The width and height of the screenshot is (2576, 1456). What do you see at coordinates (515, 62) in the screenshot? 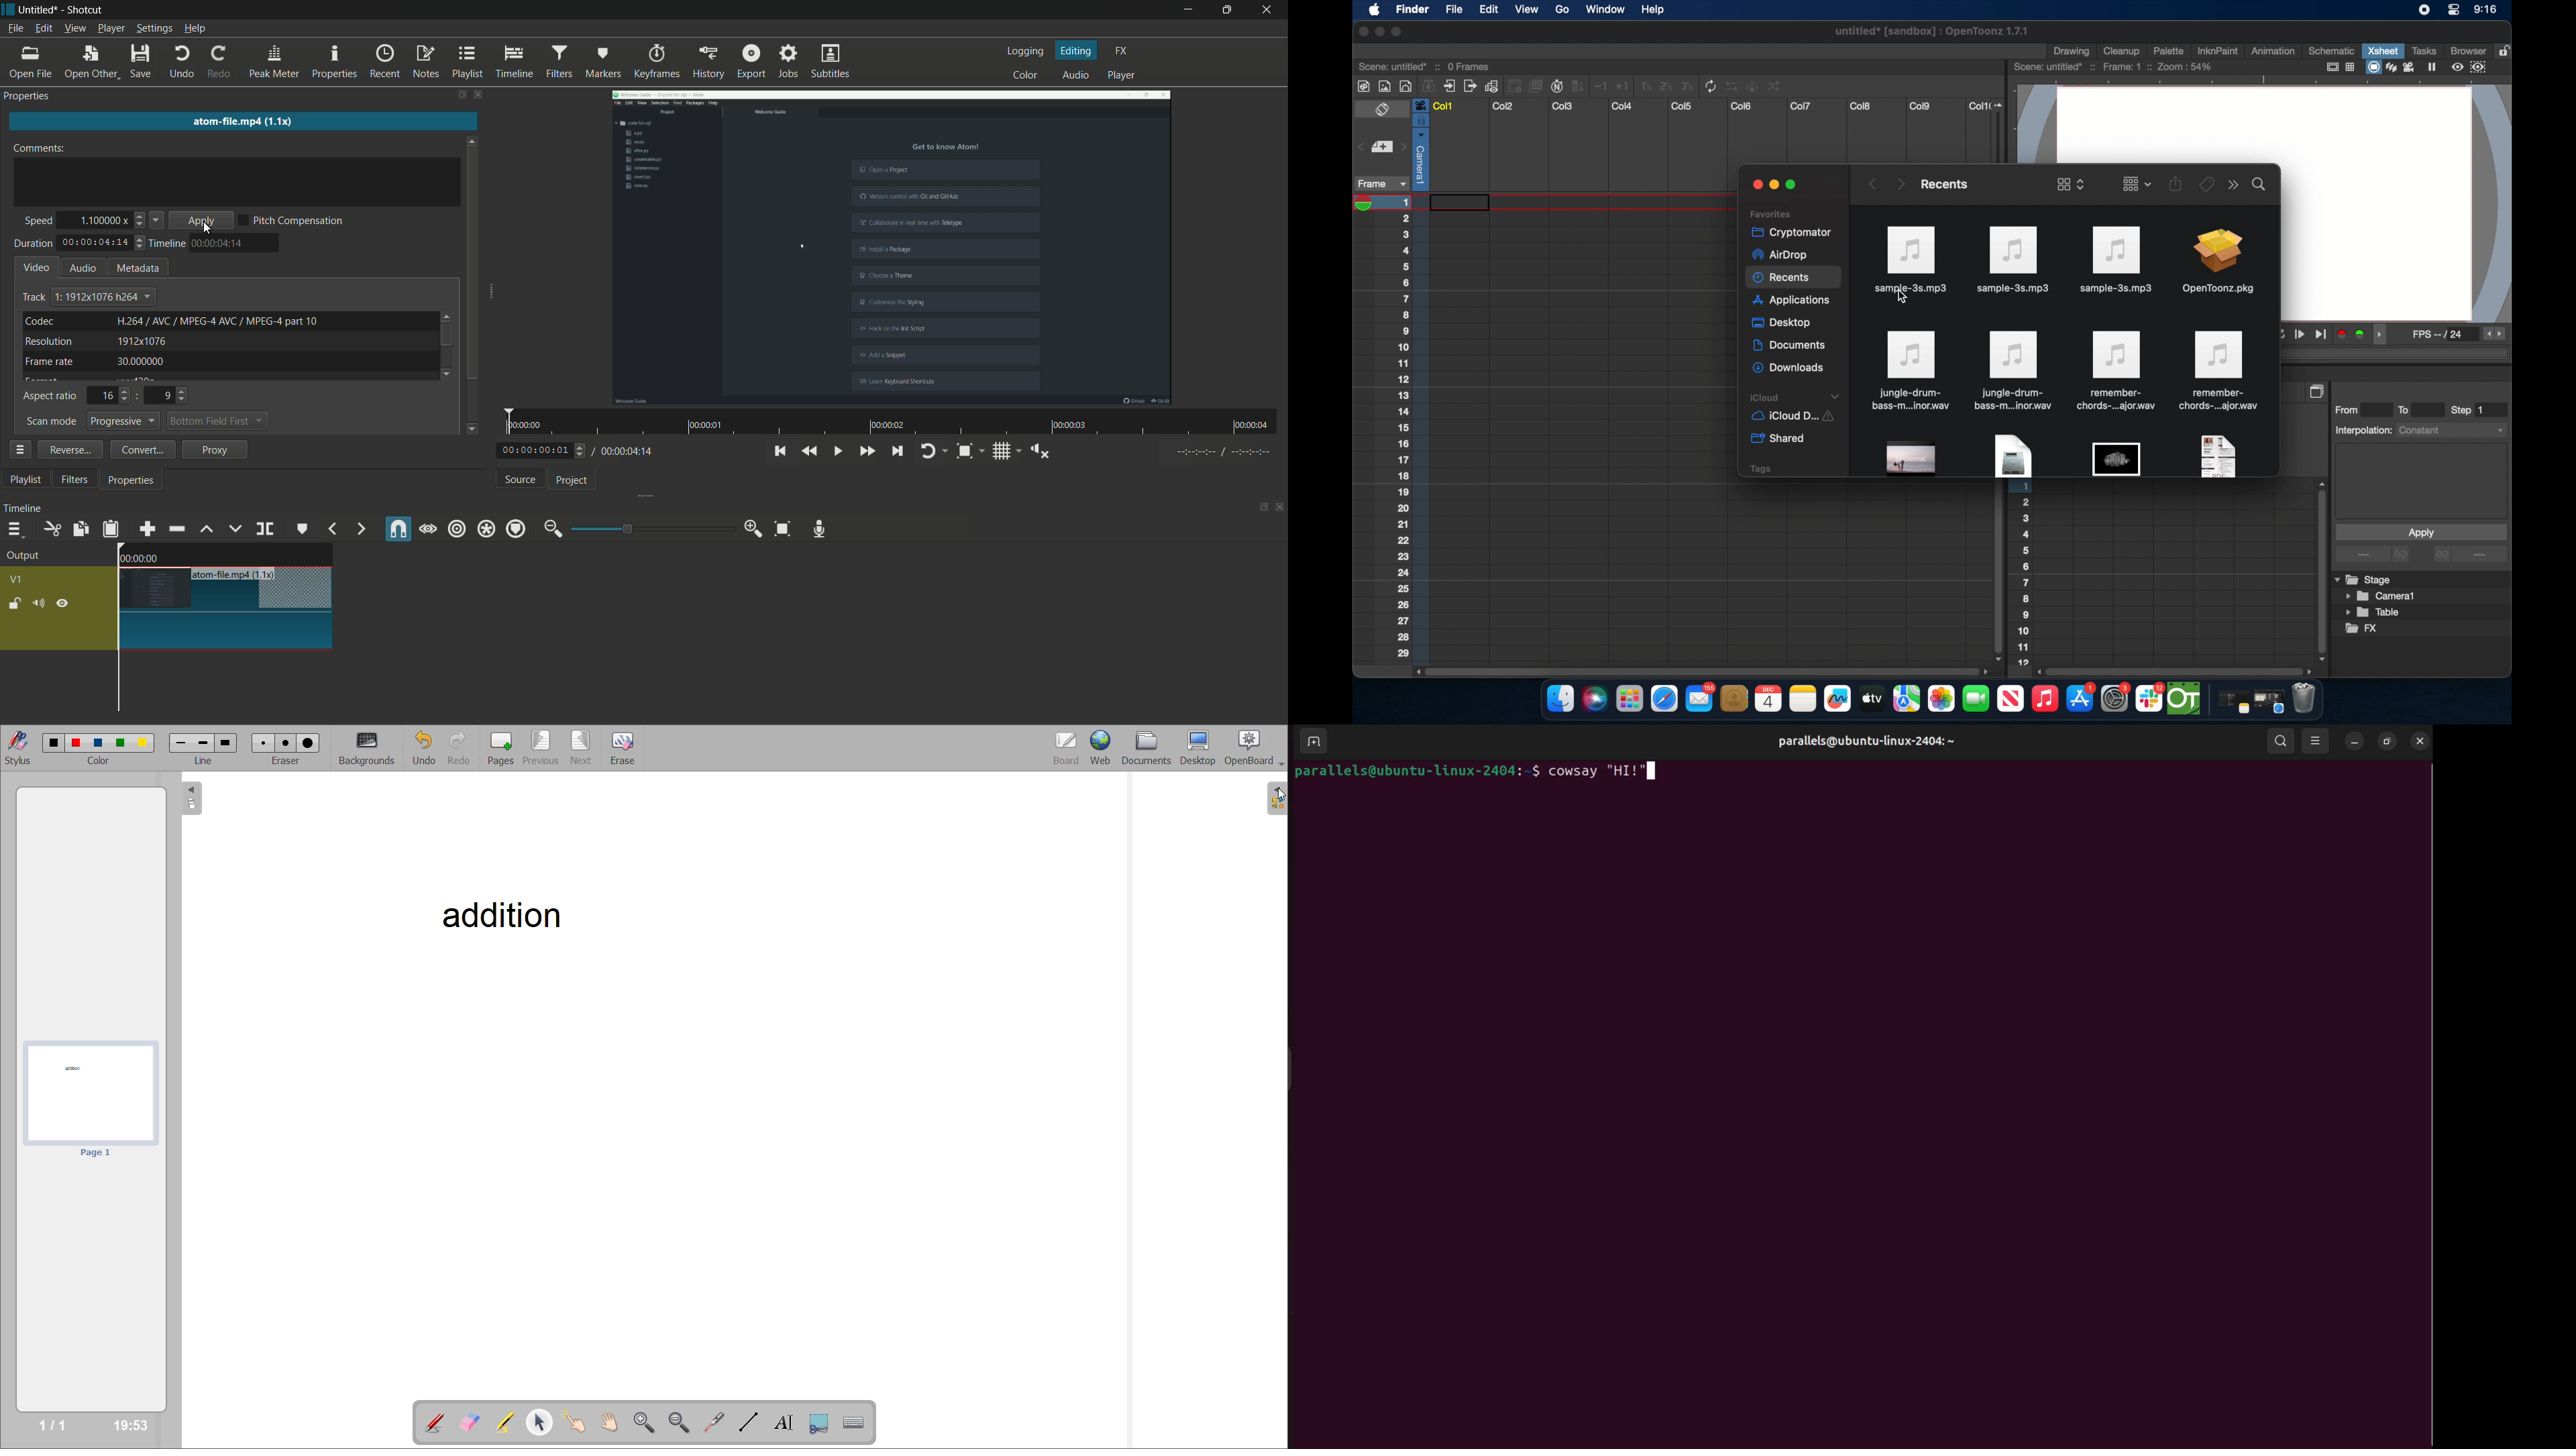
I see `timeline` at bounding box center [515, 62].